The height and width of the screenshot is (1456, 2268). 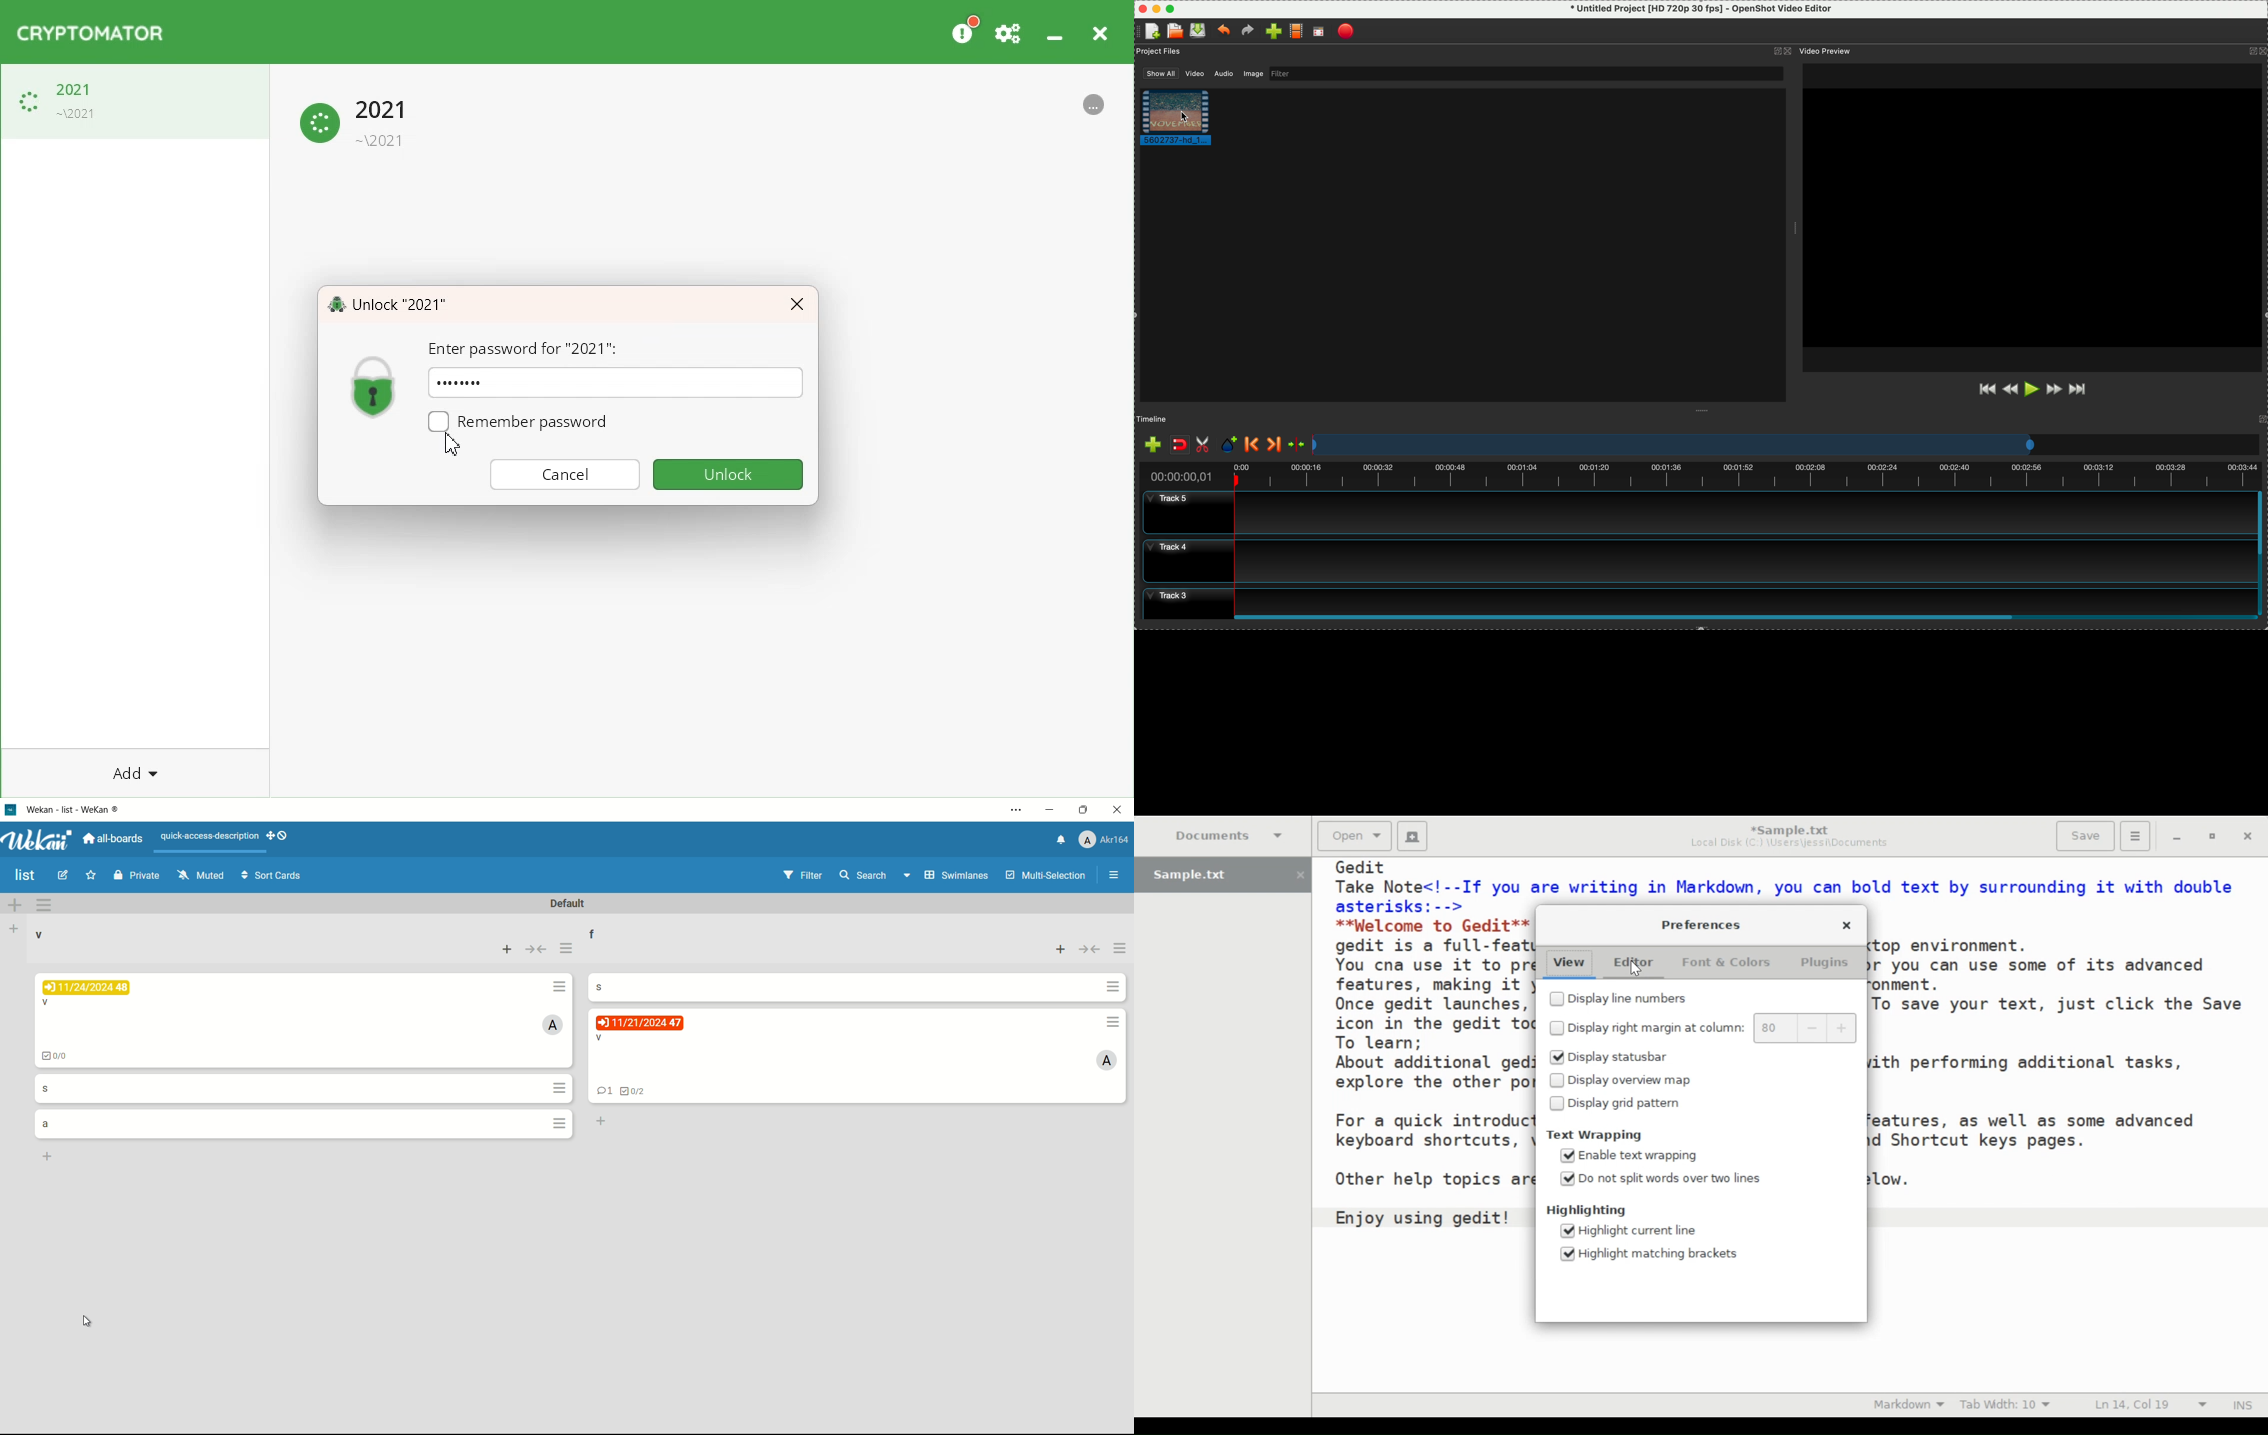 What do you see at coordinates (1185, 116) in the screenshot?
I see `Cursor` at bounding box center [1185, 116].